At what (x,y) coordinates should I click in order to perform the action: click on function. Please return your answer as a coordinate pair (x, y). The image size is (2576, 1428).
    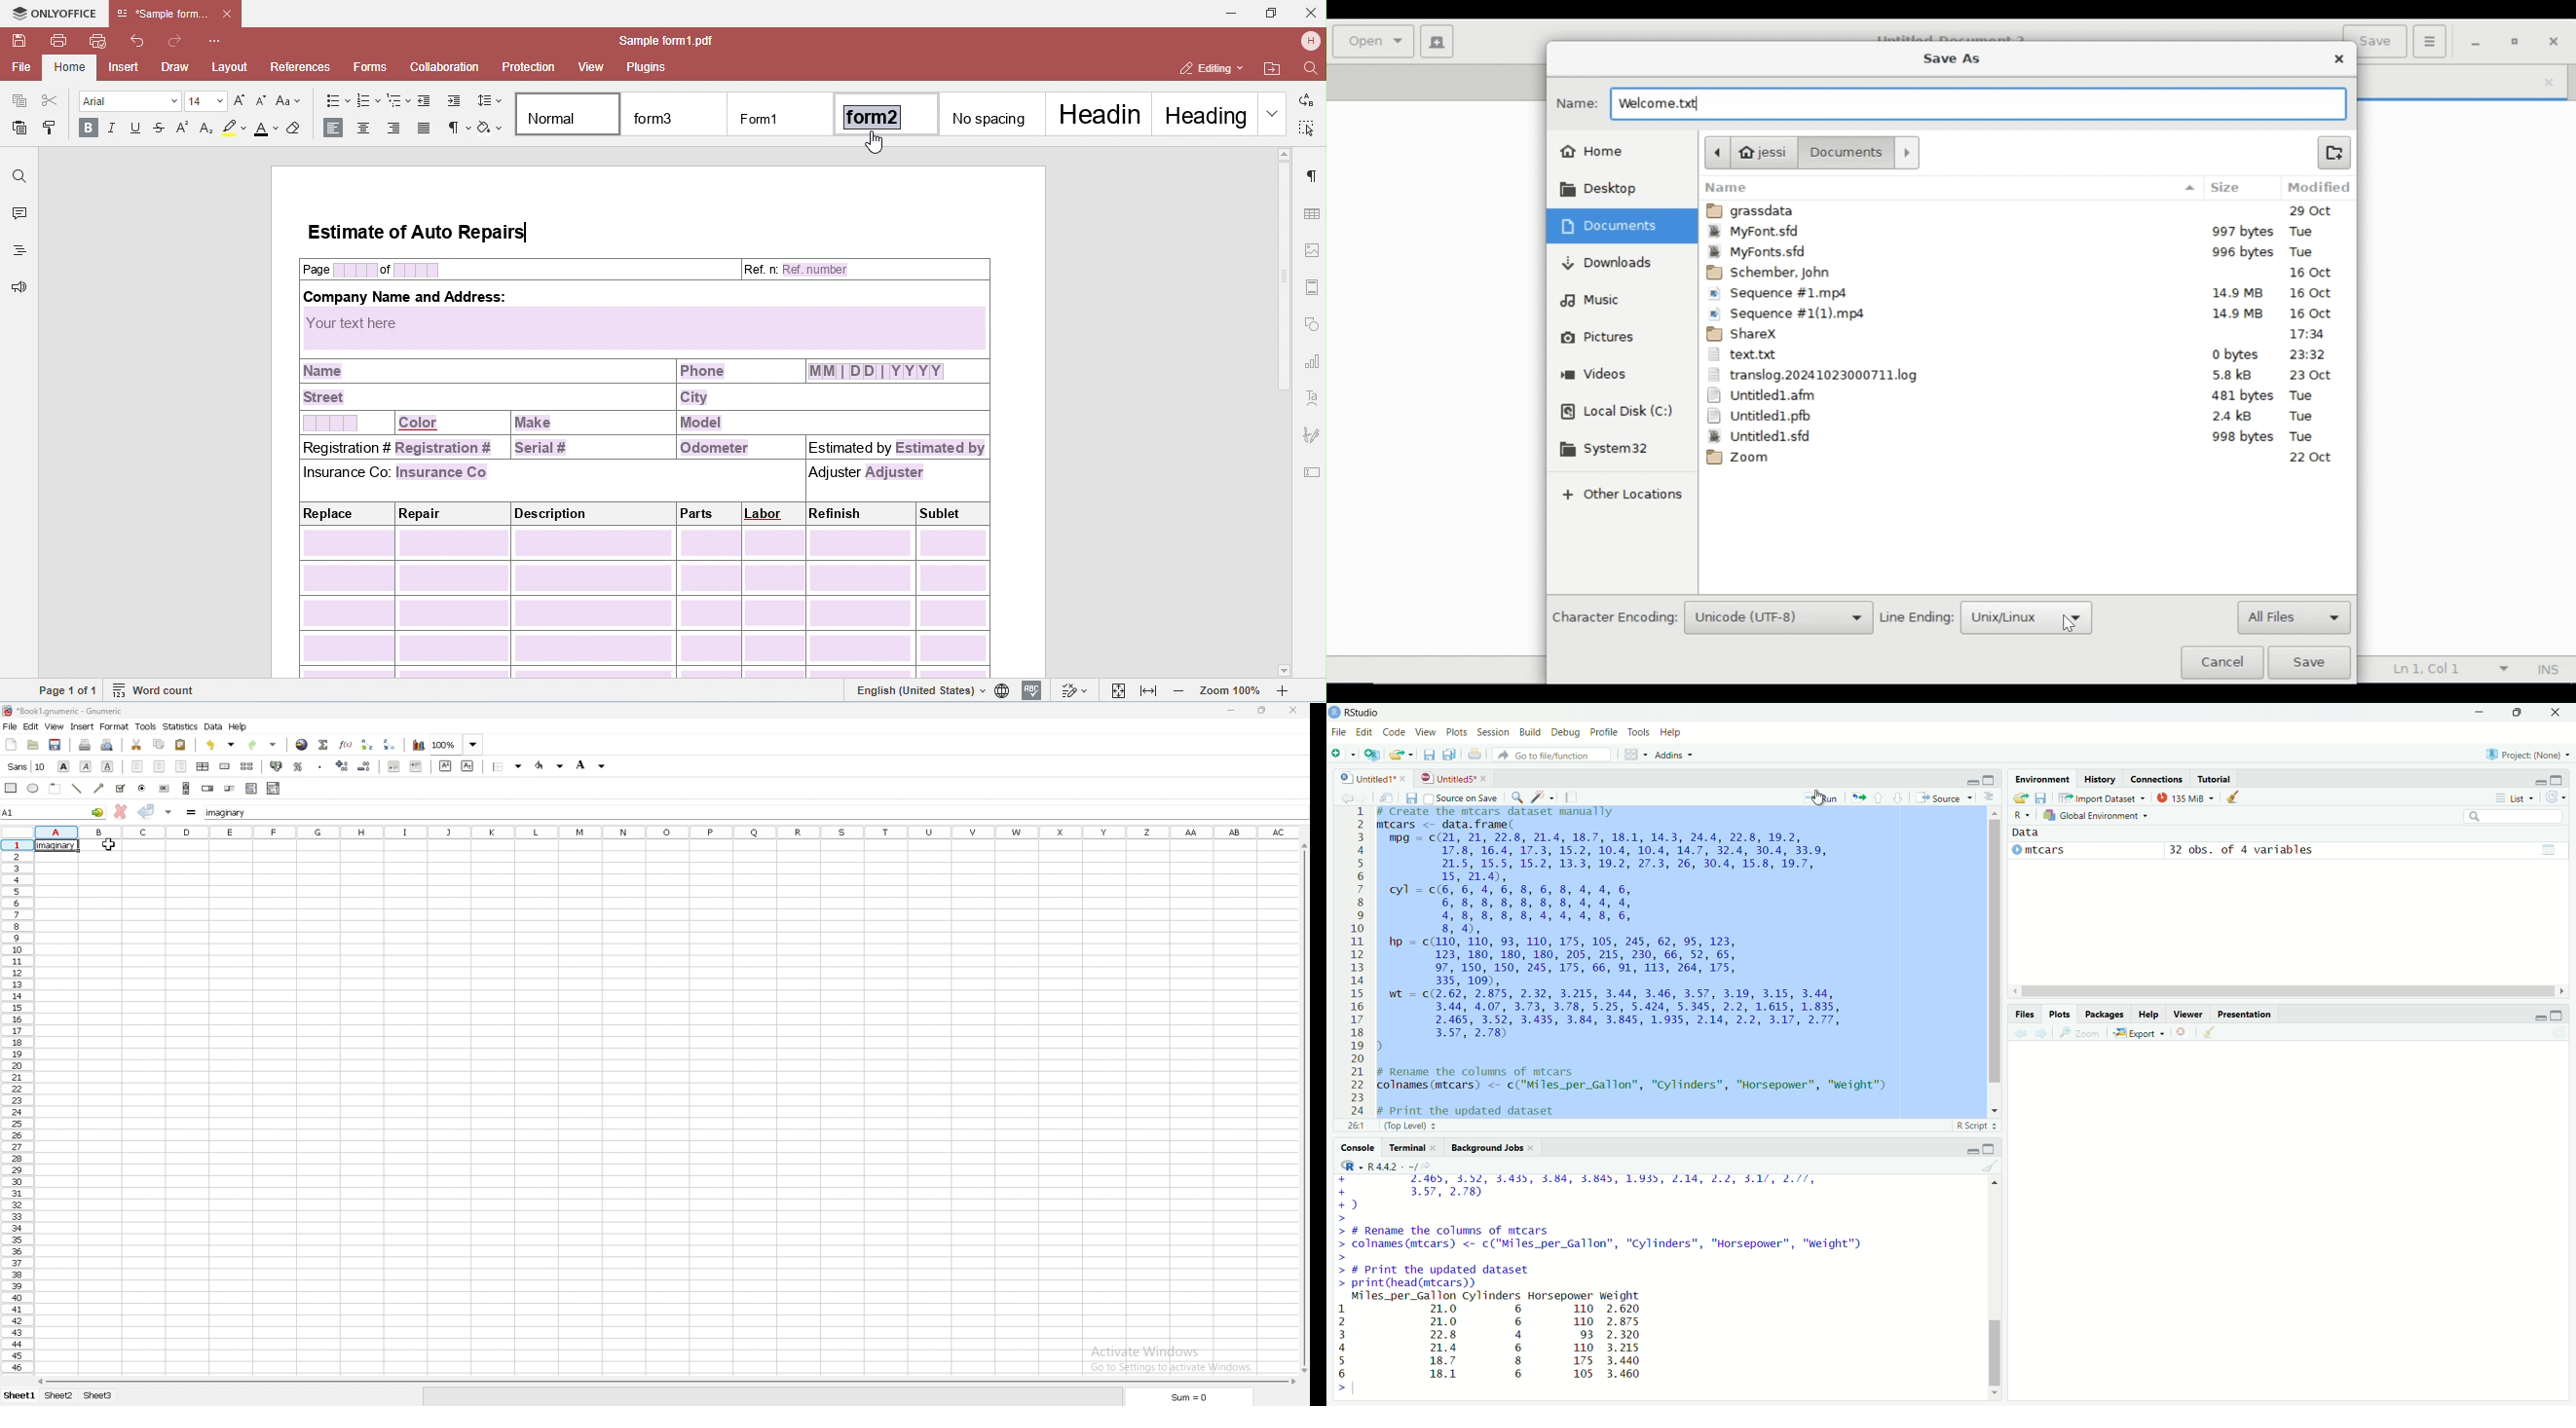
    Looking at the image, I should click on (346, 744).